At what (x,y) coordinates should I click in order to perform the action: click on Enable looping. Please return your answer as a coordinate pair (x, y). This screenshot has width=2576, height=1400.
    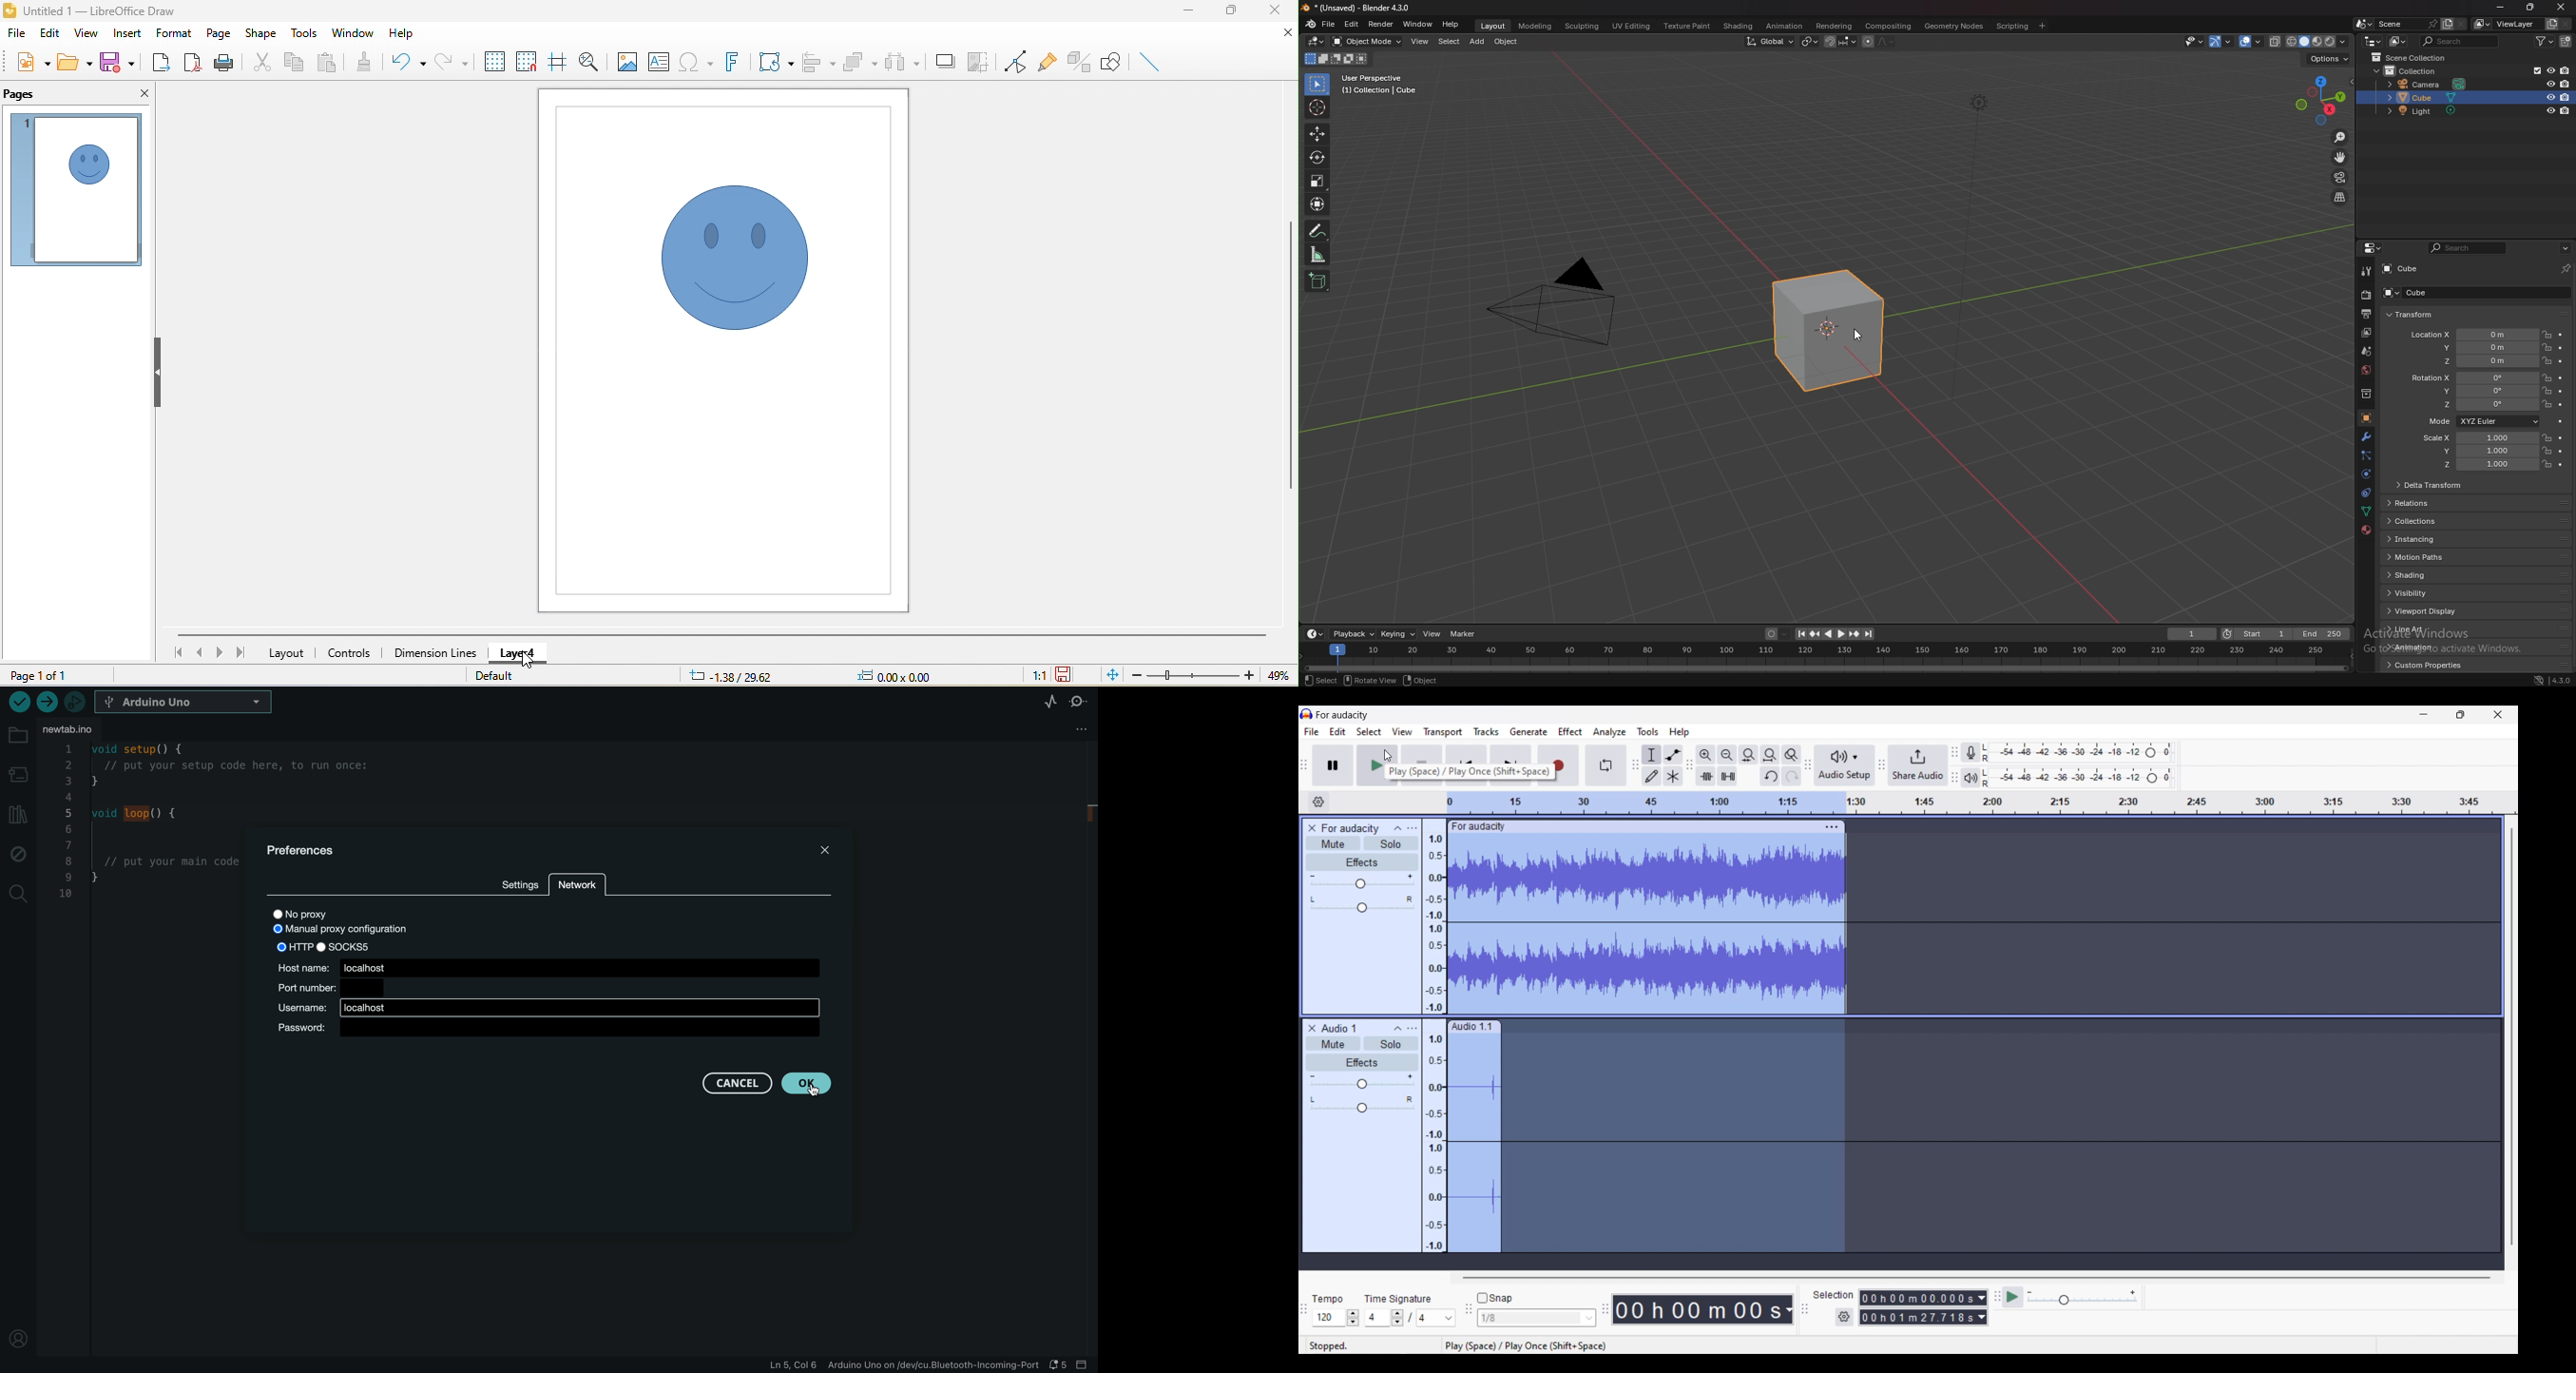
    Looking at the image, I should click on (1605, 765).